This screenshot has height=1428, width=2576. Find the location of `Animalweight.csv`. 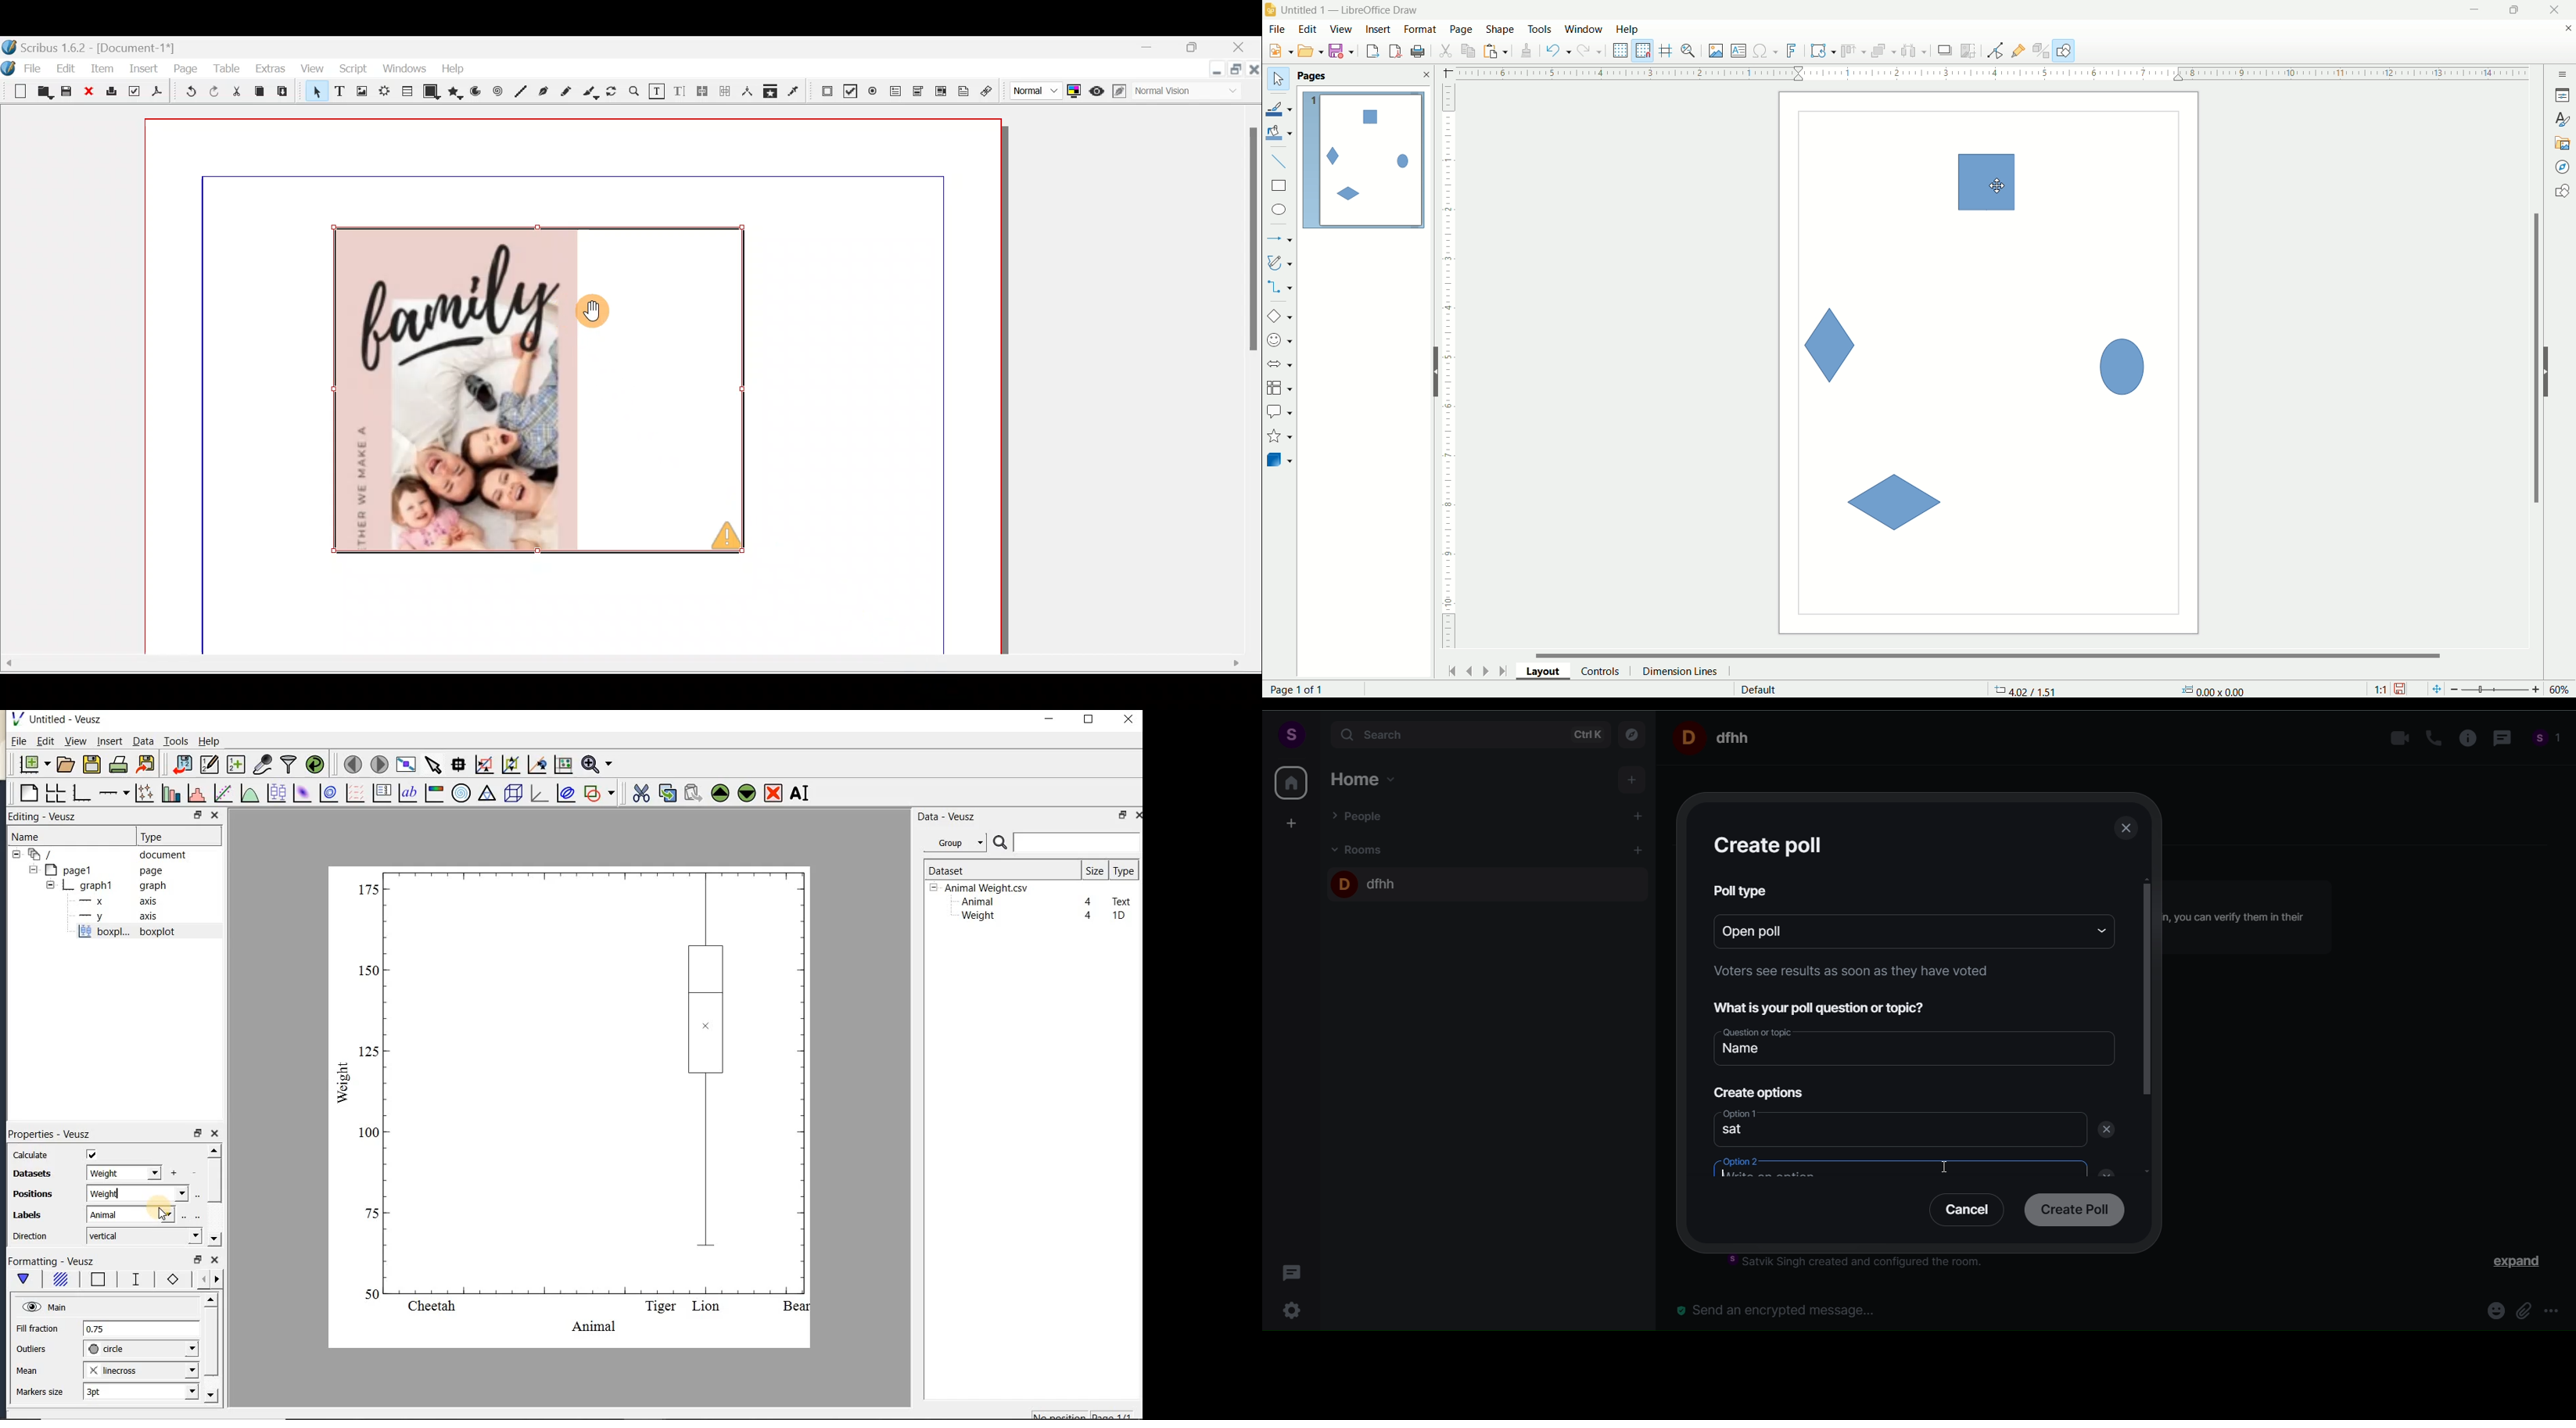

Animalweight.csv is located at coordinates (982, 888).